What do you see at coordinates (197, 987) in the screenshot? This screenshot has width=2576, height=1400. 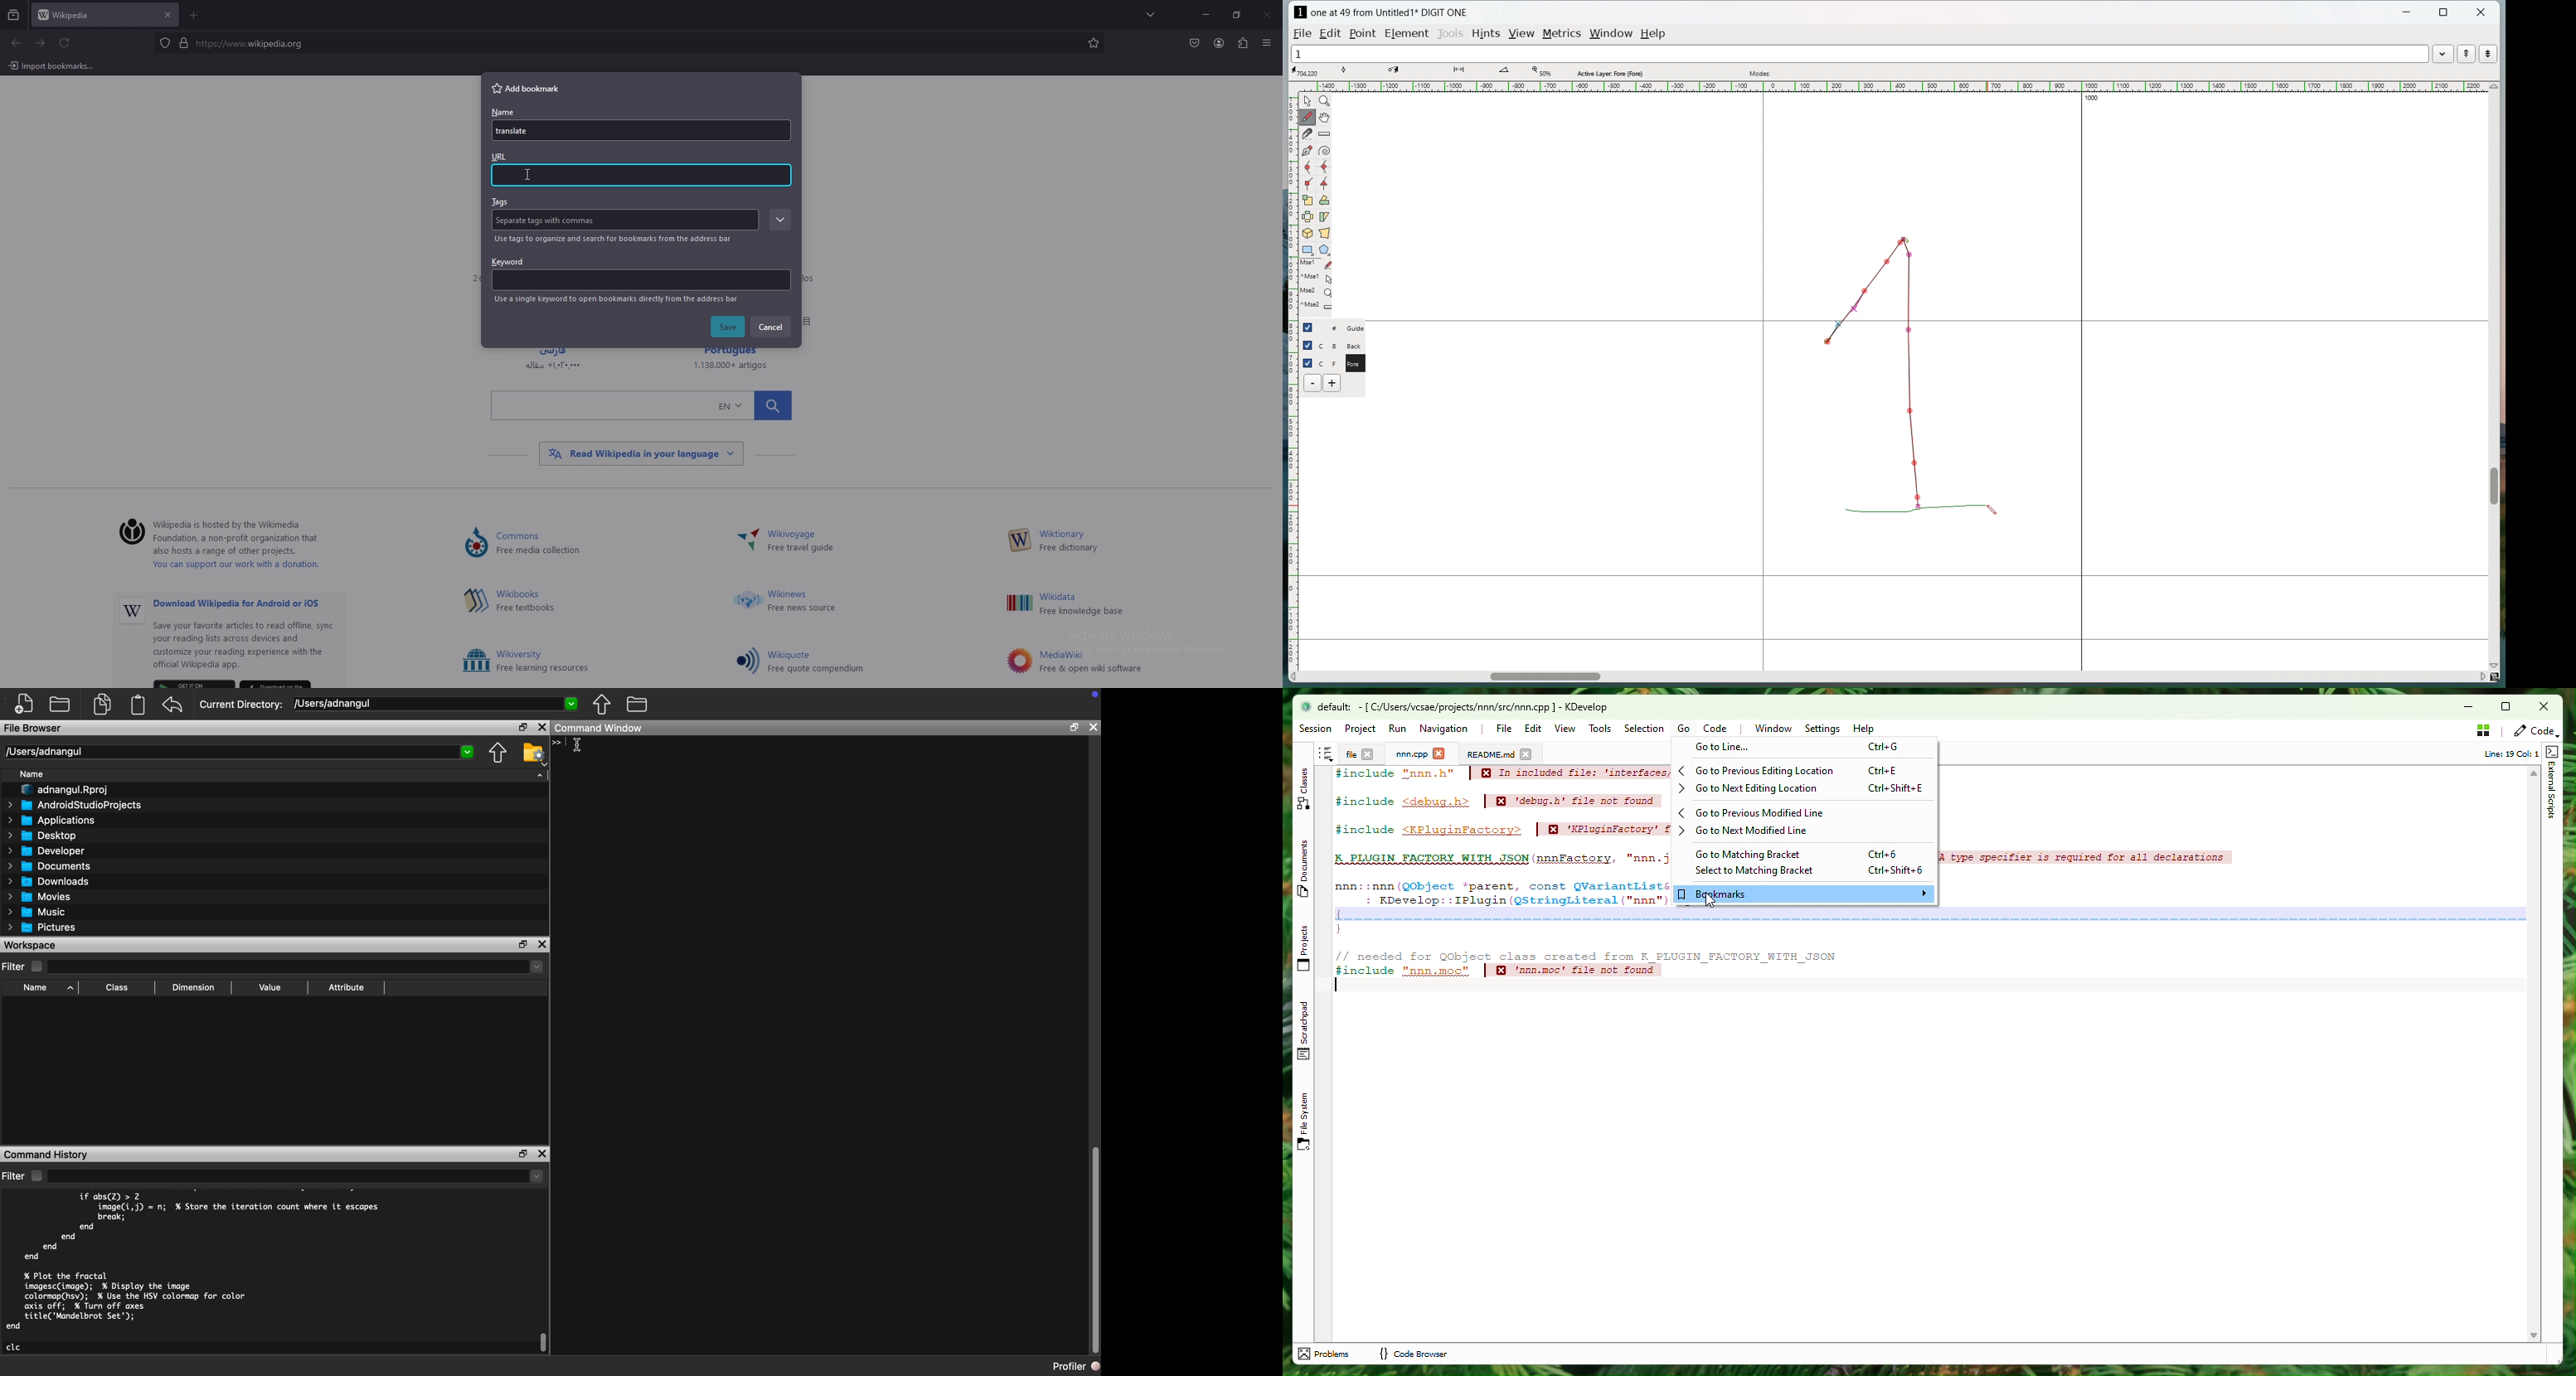 I see `Dimension` at bounding box center [197, 987].